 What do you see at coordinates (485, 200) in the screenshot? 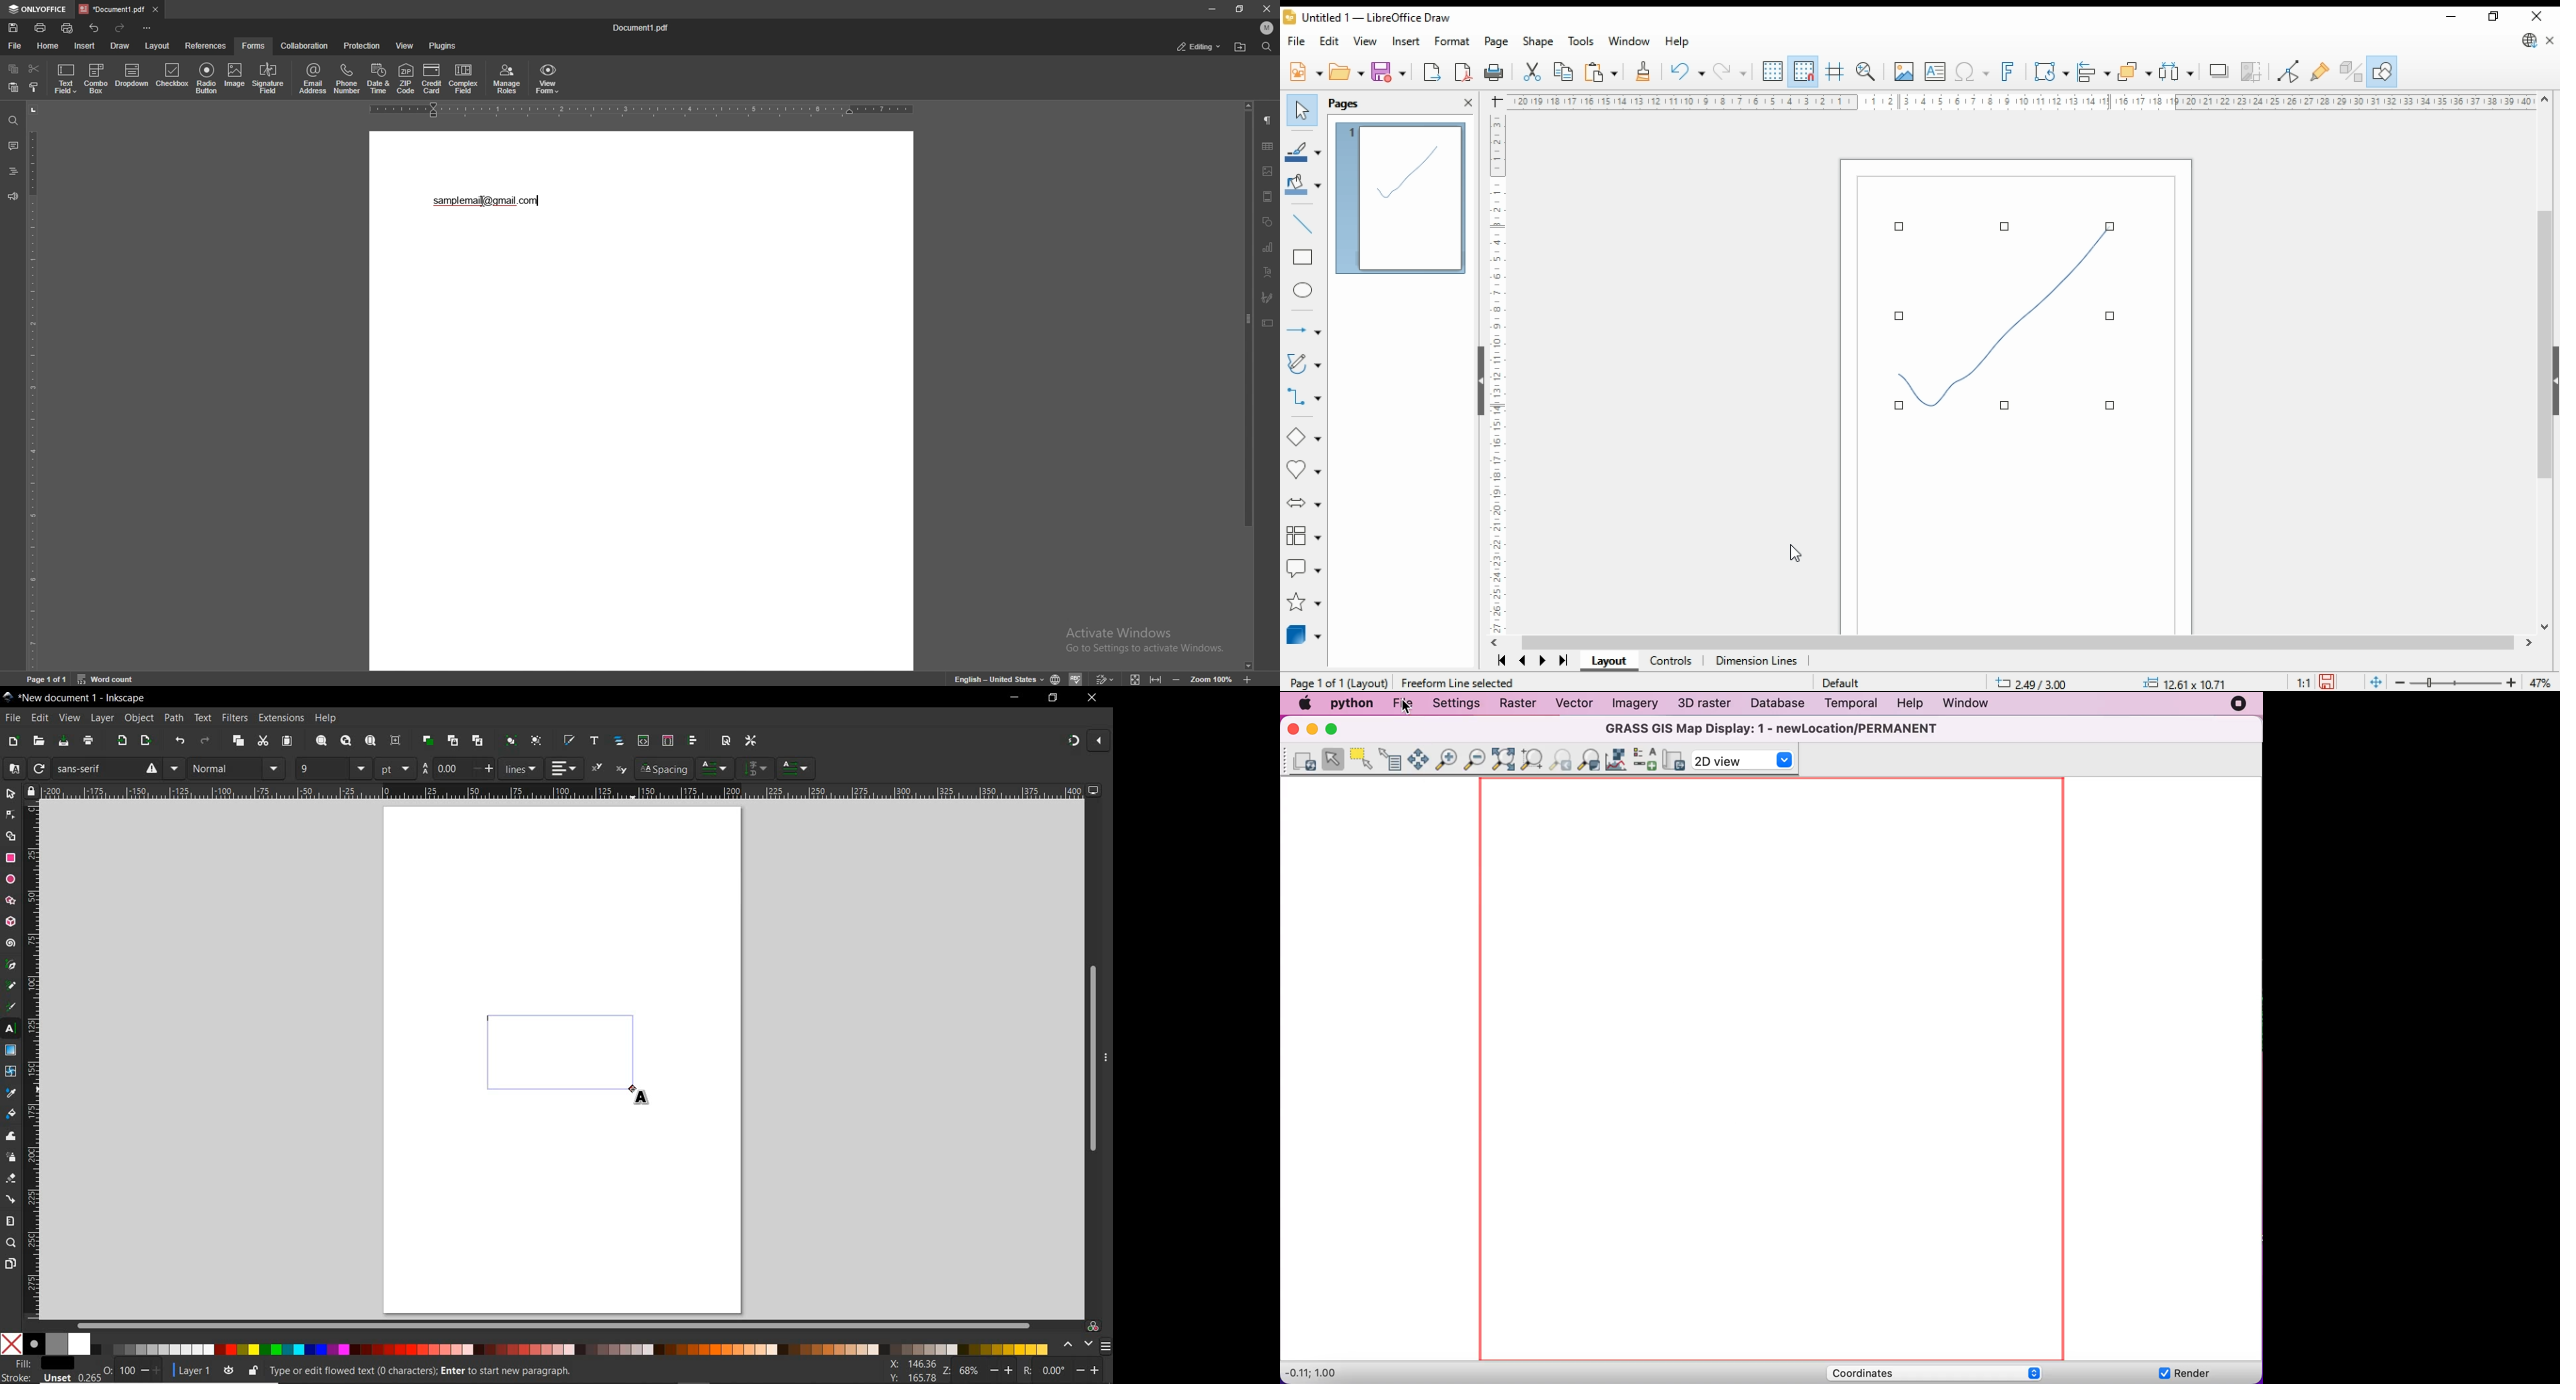
I see `text cursor` at bounding box center [485, 200].